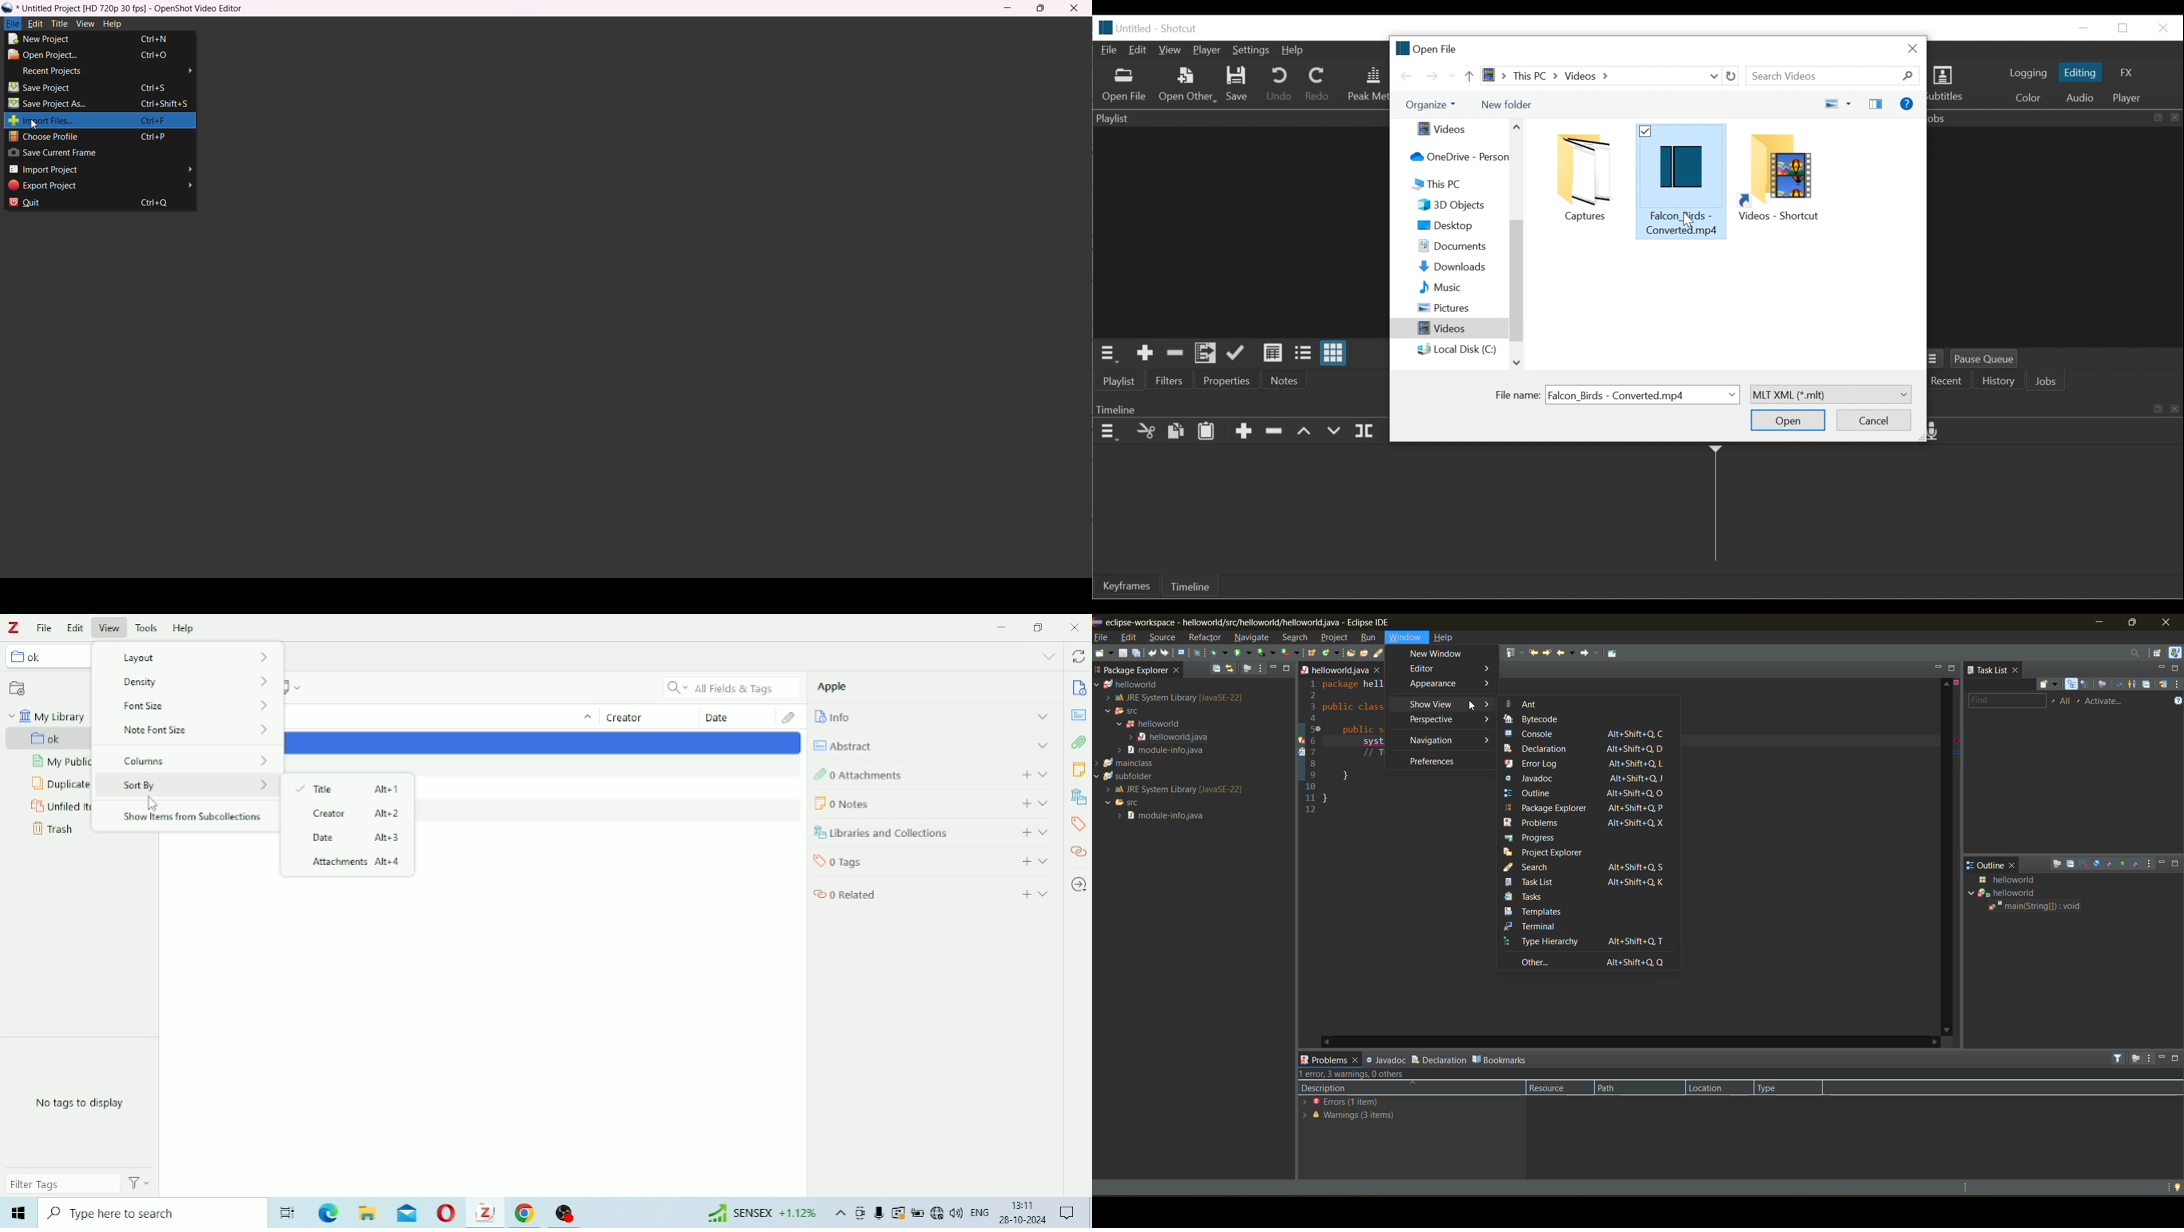  What do you see at coordinates (1204, 636) in the screenshot?
I see `refractor` at bounding box center [1204, 636].